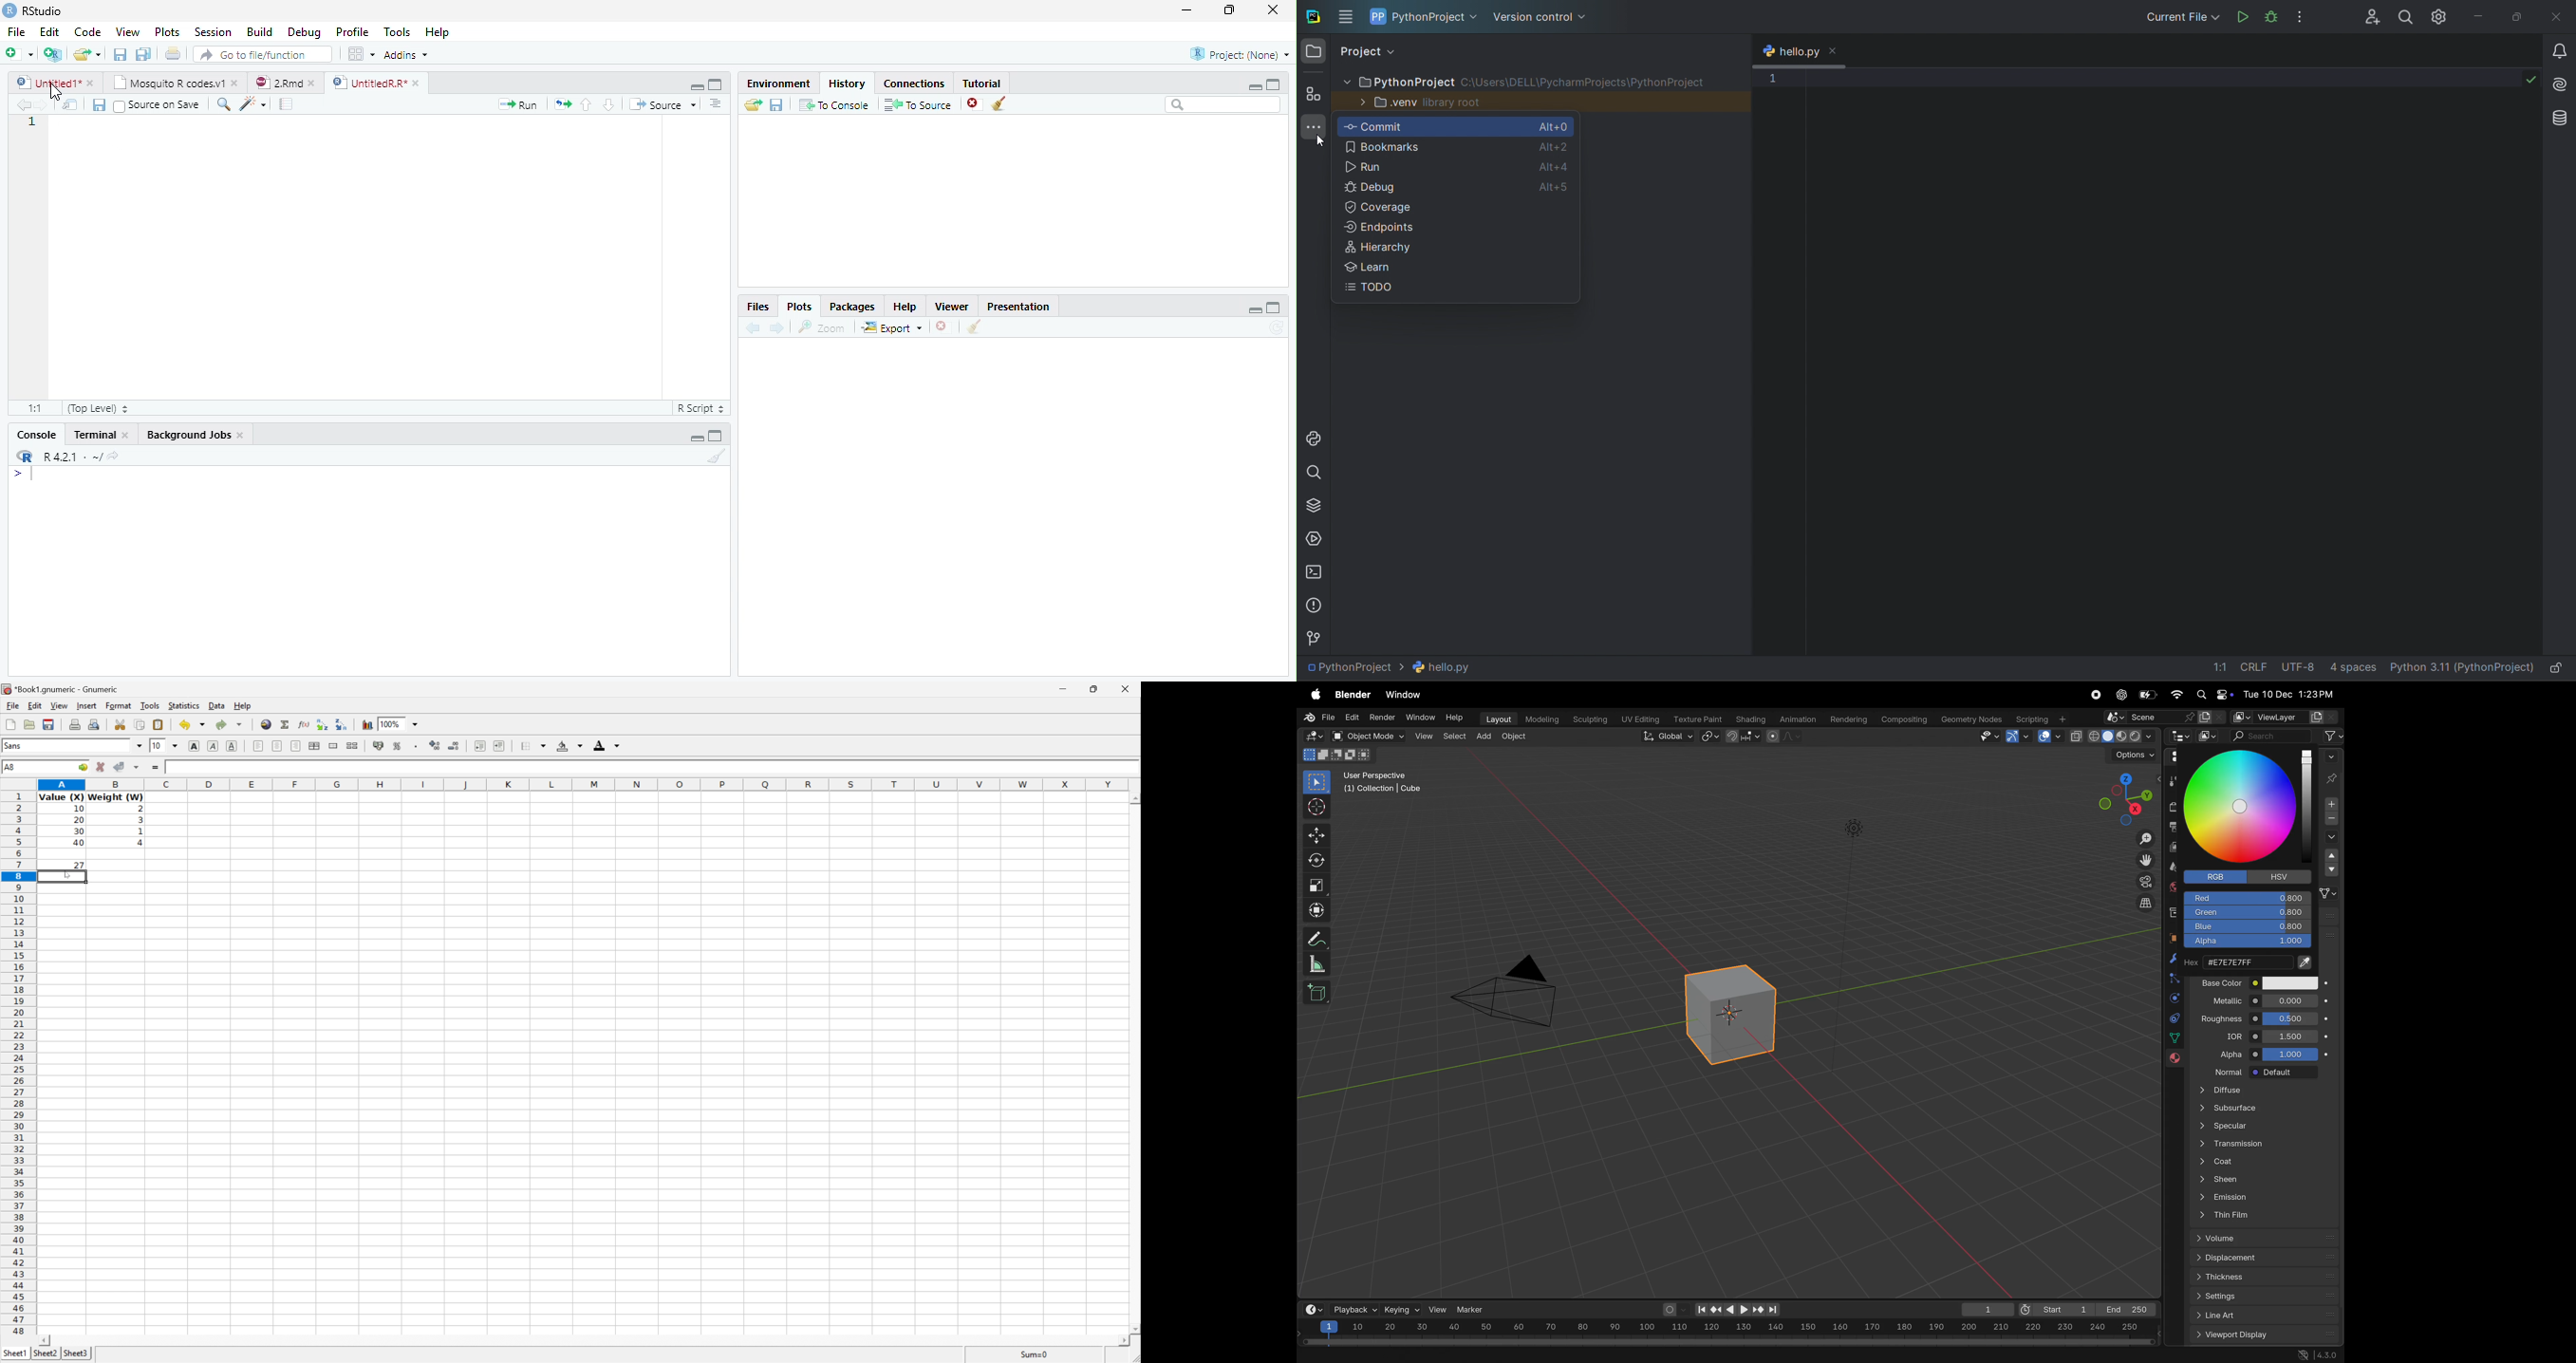  I want to click on 20, so click(79, 818).